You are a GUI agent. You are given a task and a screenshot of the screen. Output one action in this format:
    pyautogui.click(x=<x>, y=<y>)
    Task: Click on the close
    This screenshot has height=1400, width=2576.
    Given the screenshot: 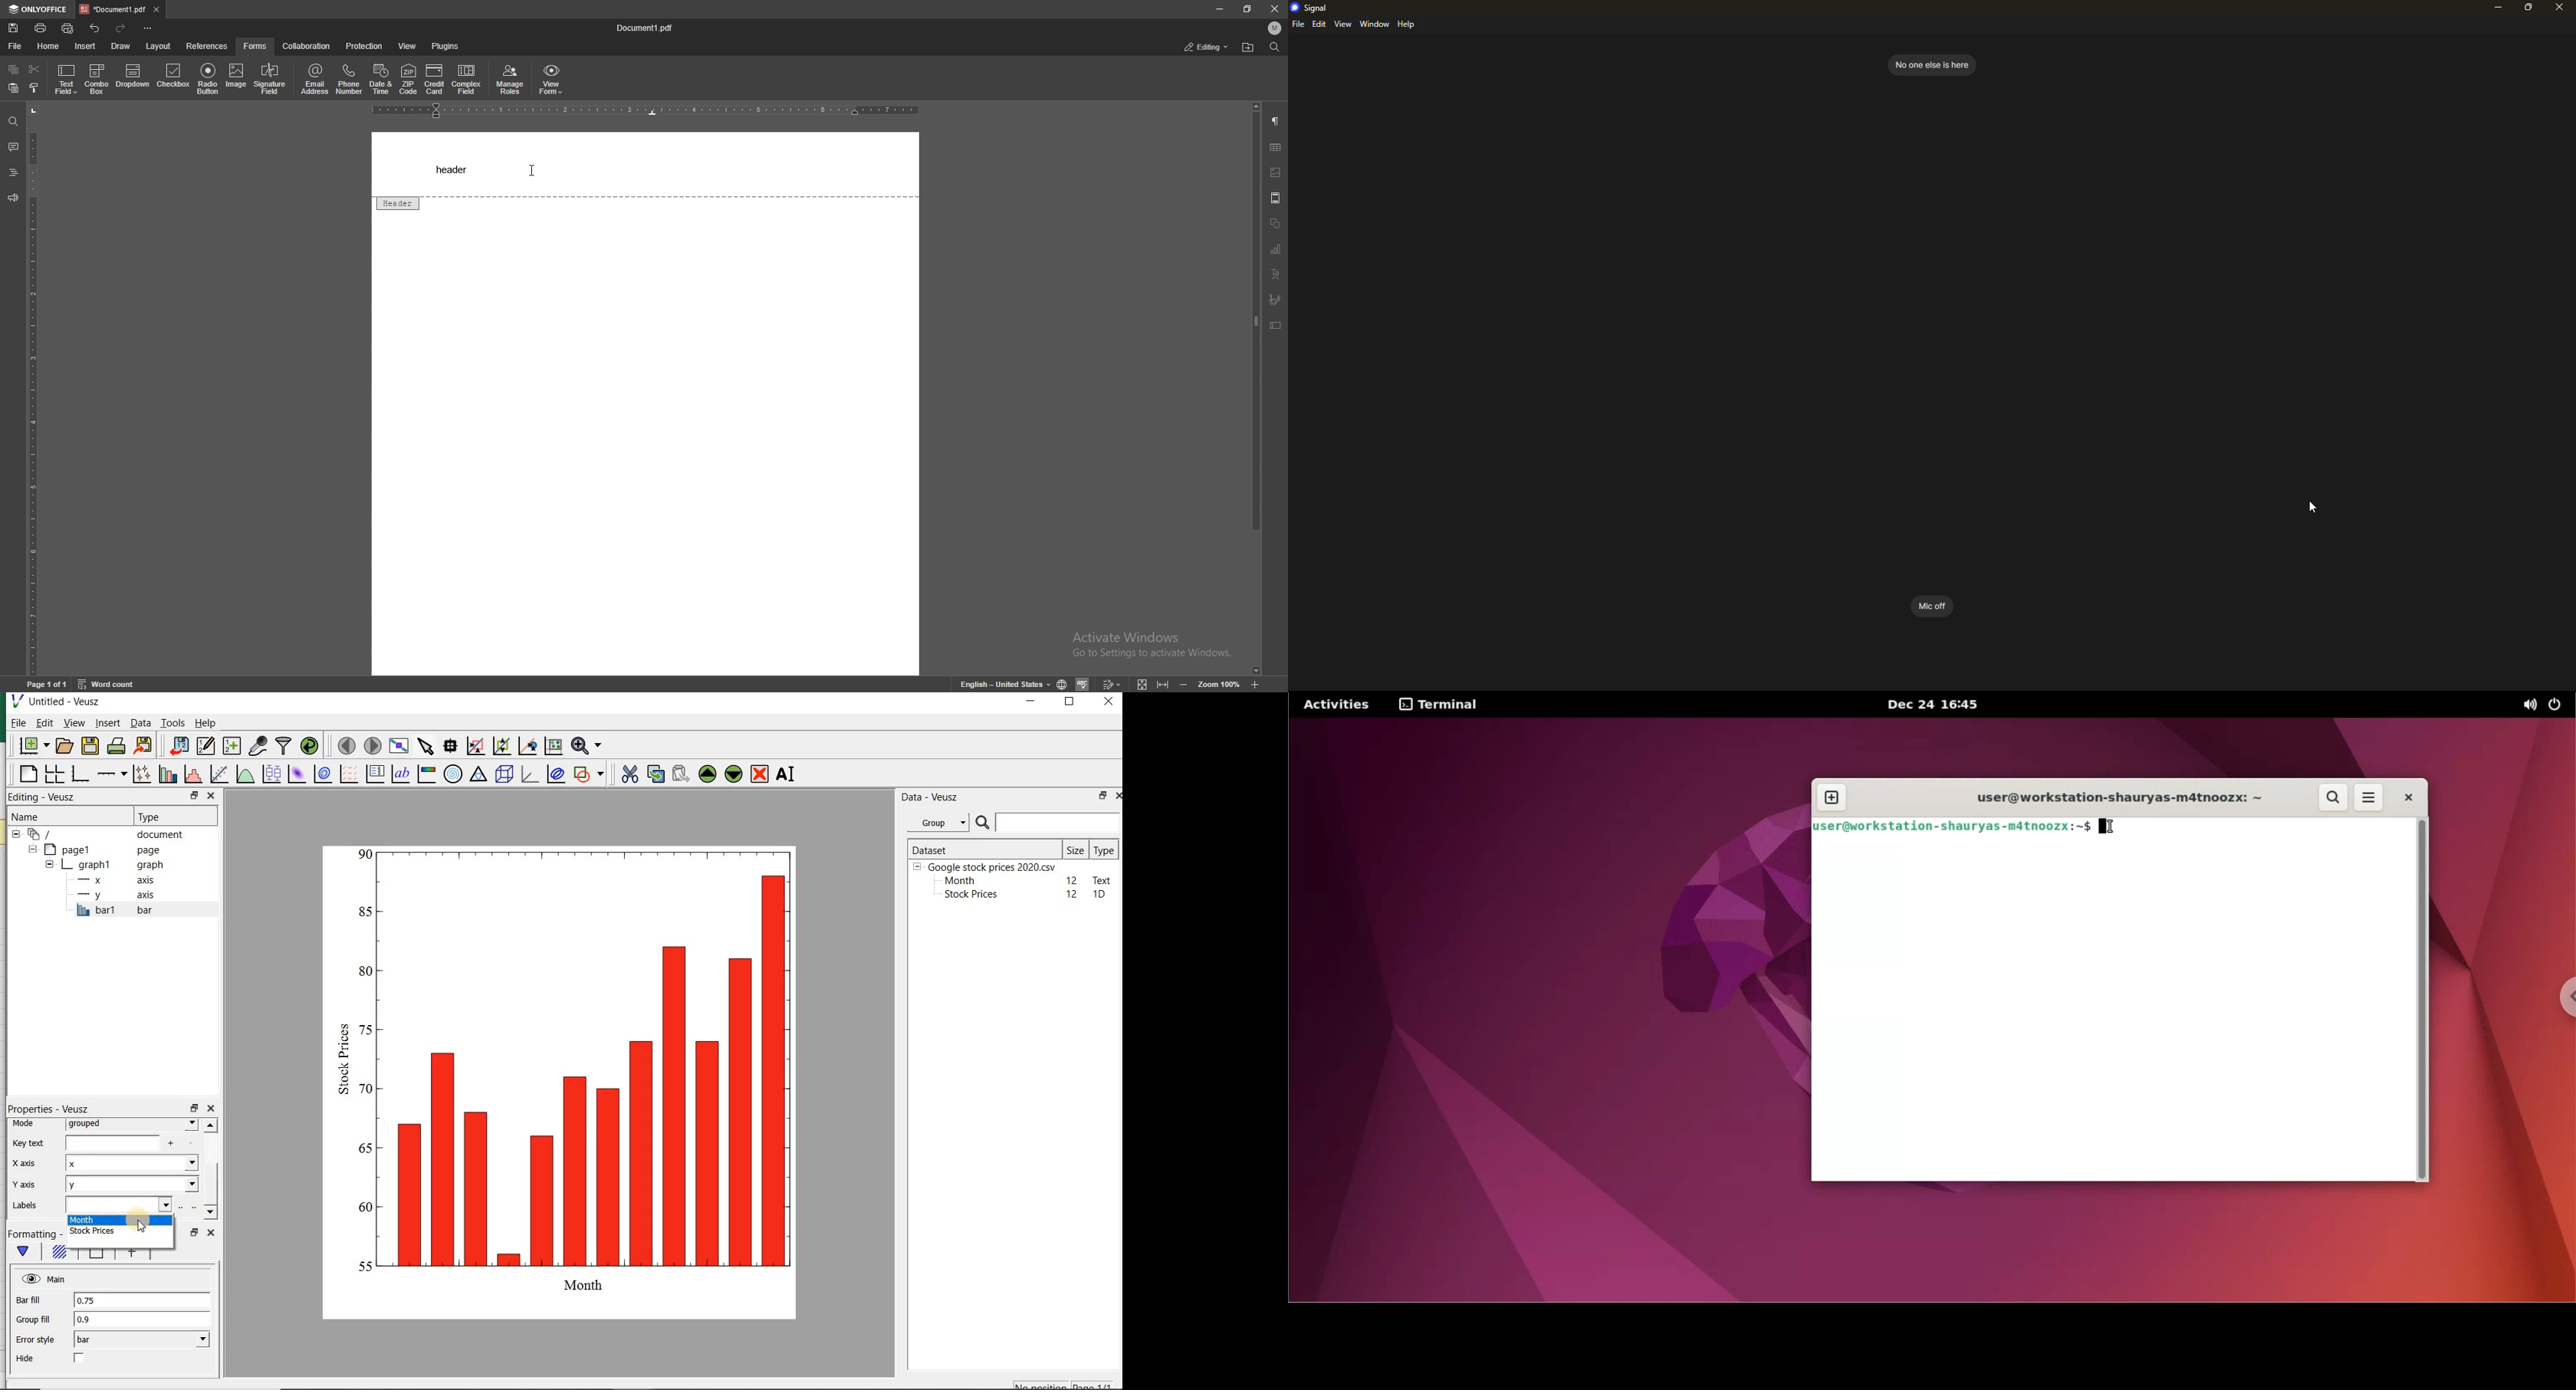 What is the action you would take?
    pyautogui.click(x=1274, y=9)
    